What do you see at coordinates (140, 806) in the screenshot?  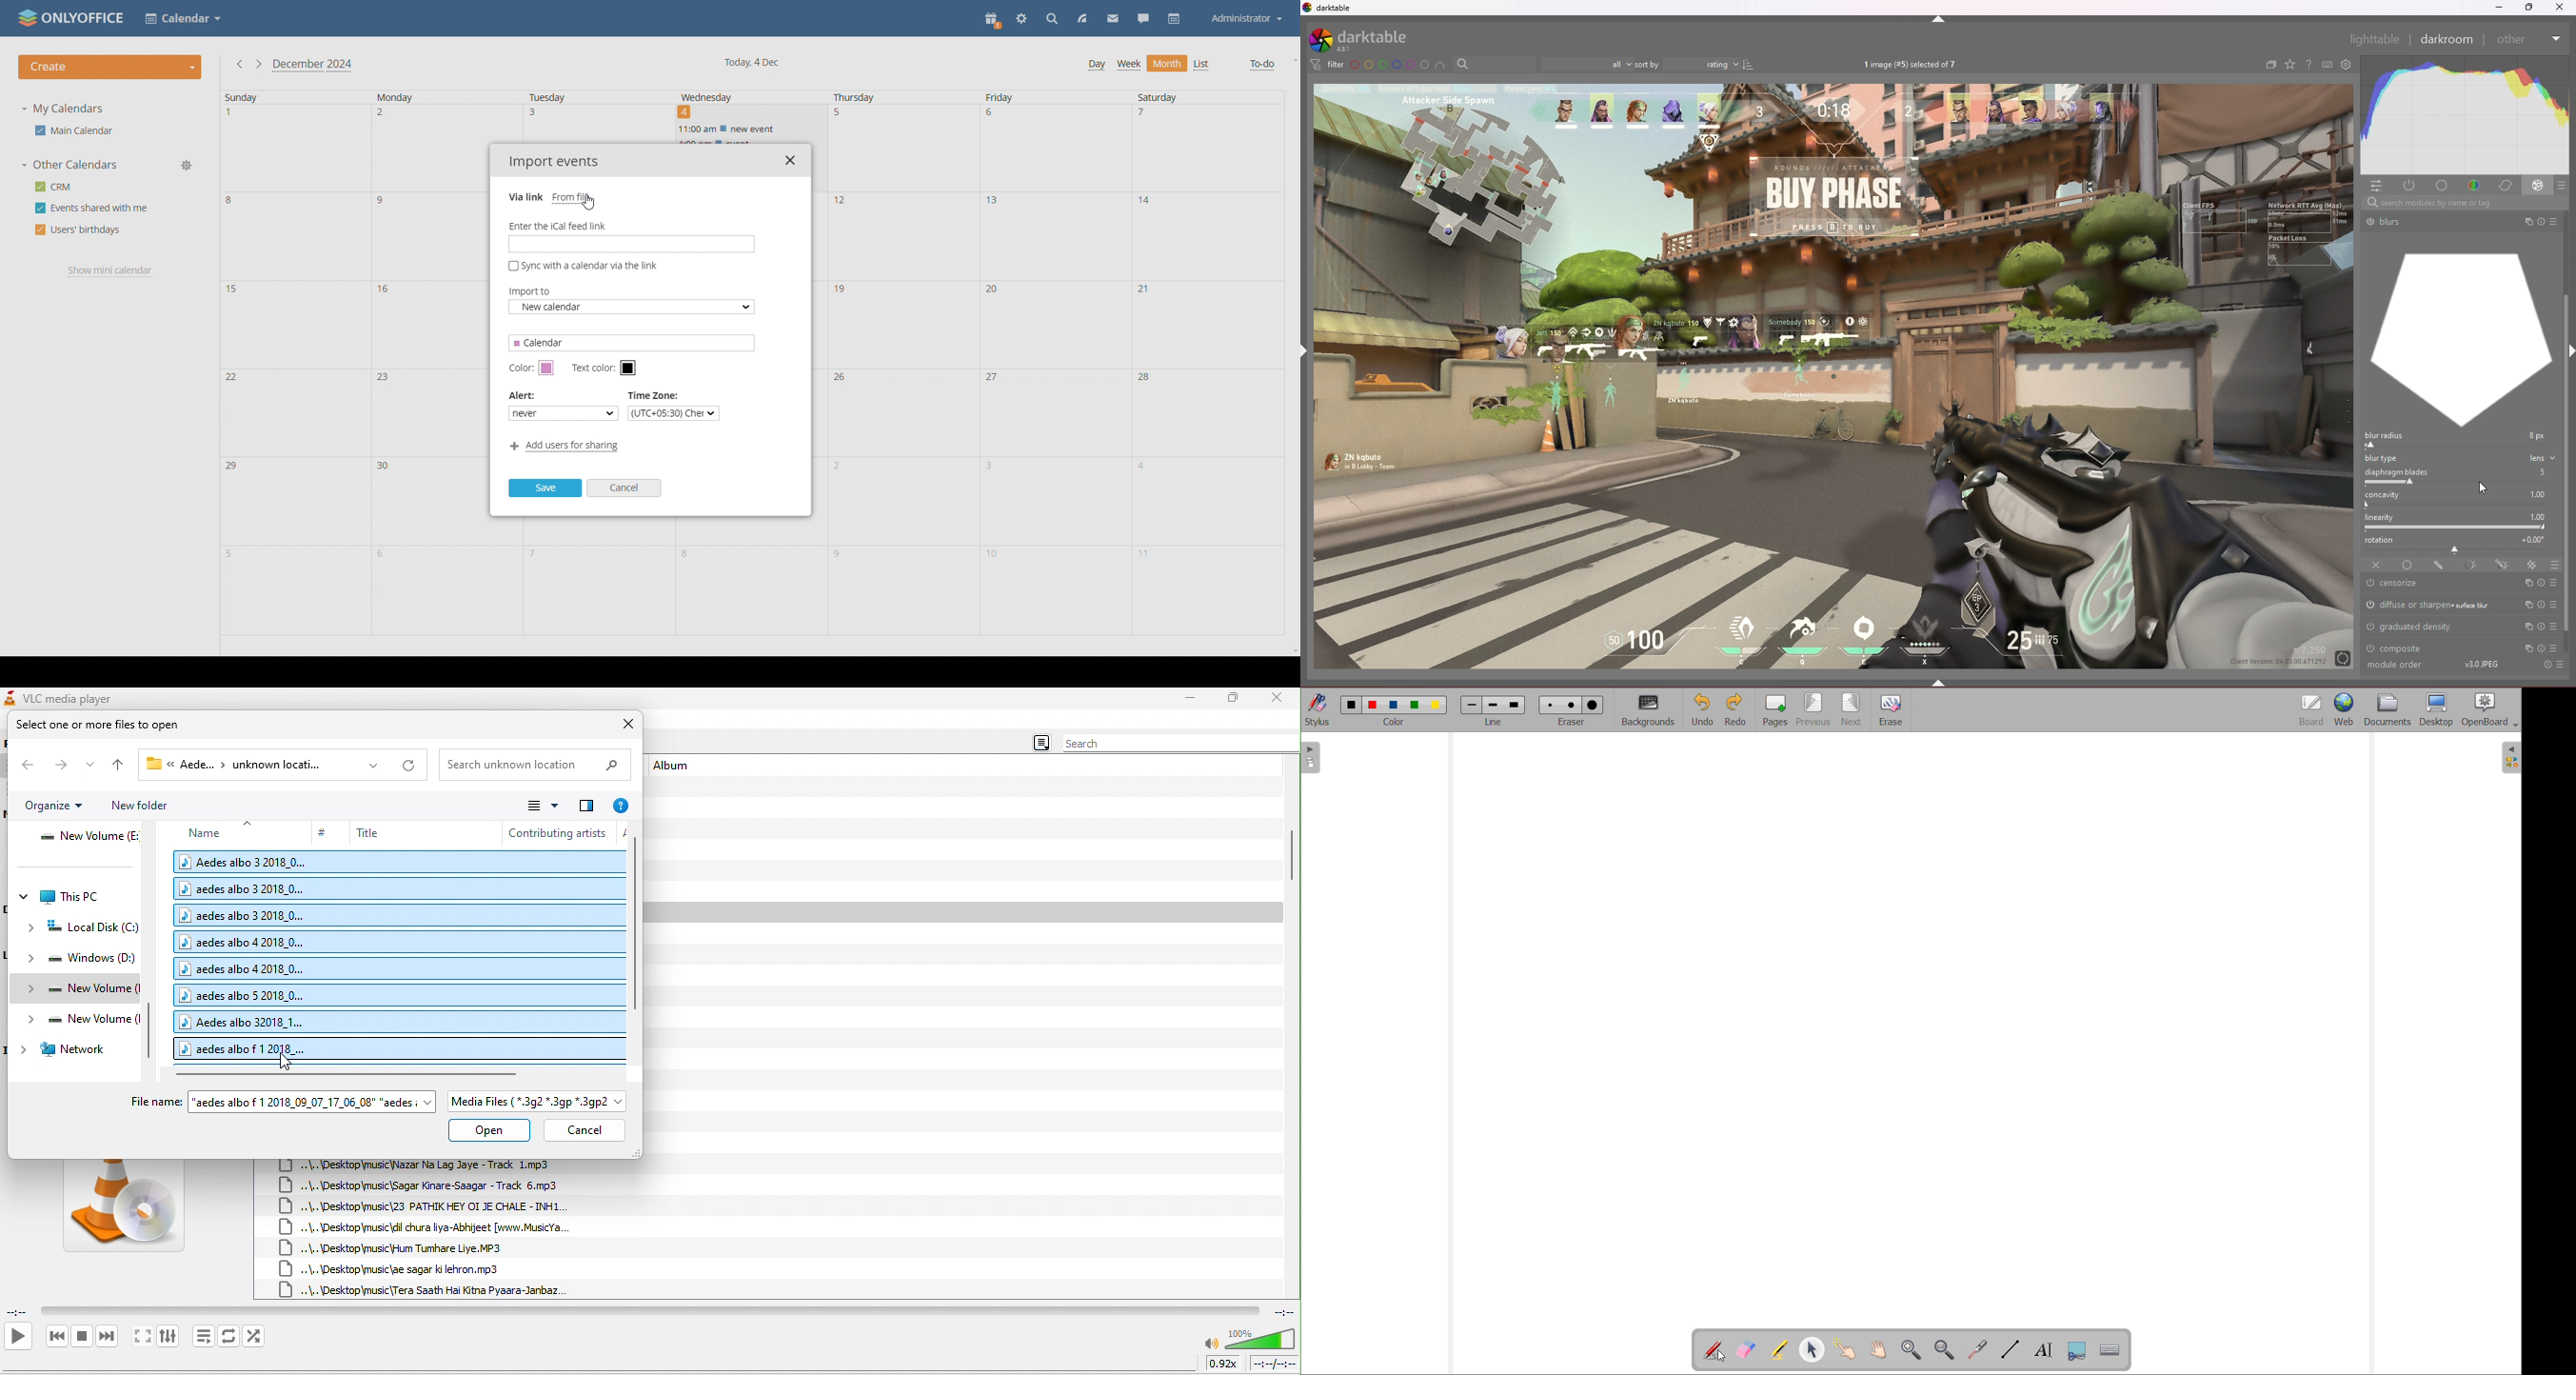 I see `new folder` at bounding box center [140, 806].